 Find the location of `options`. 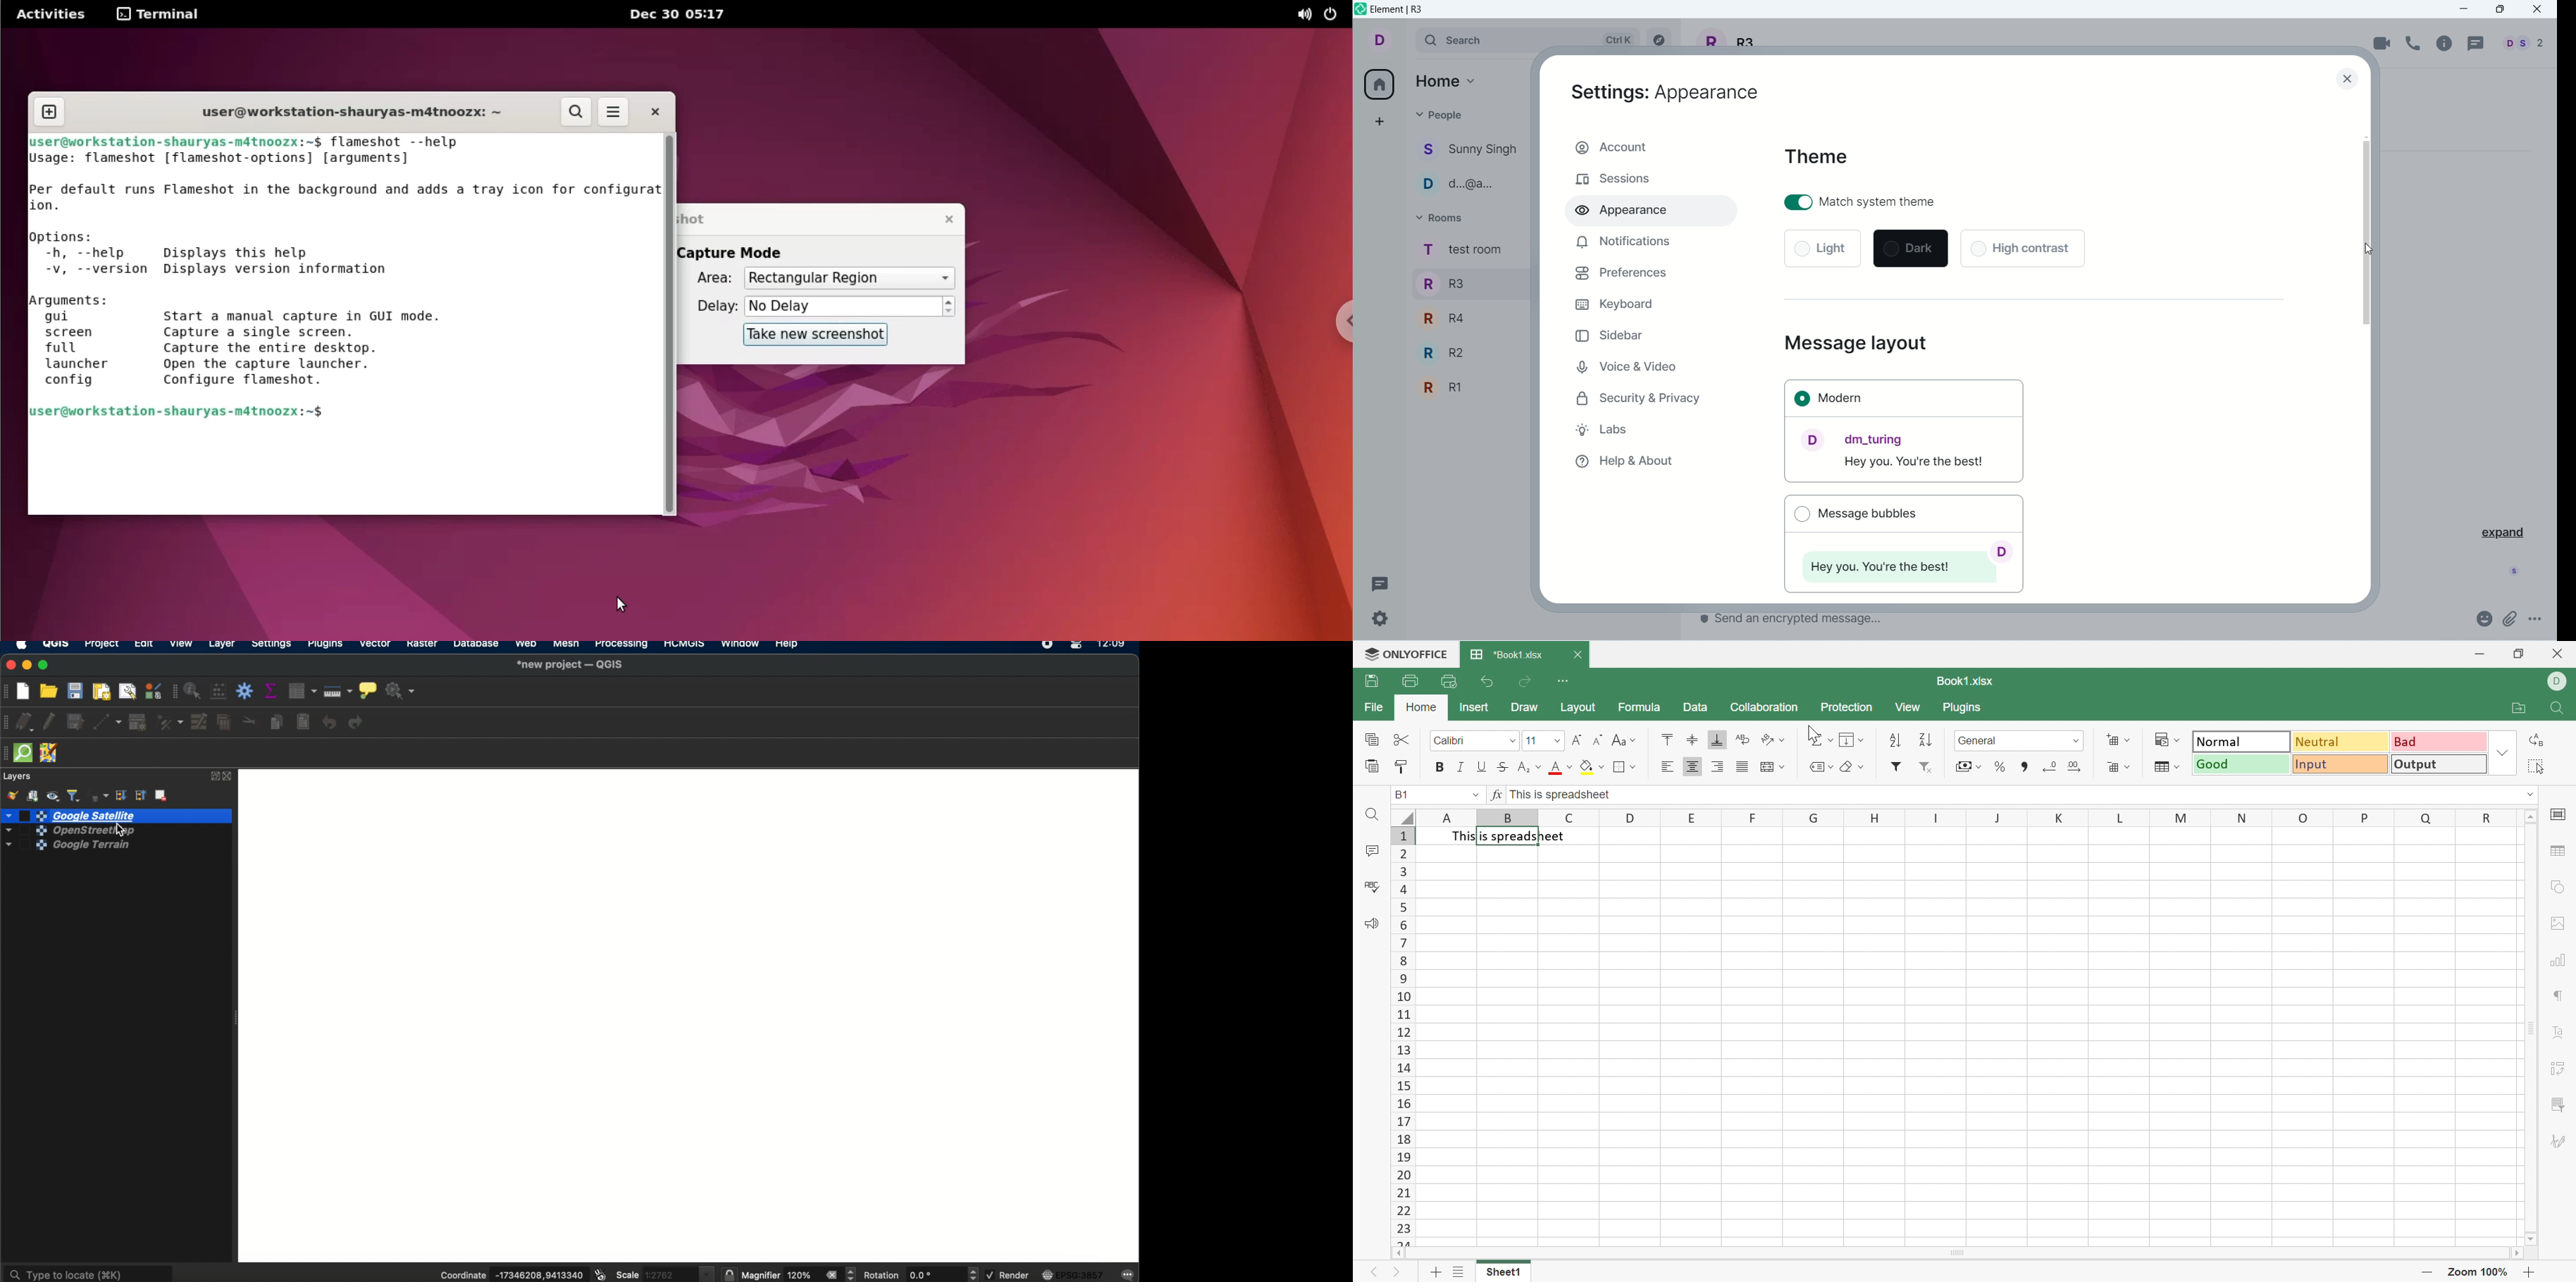

options is located at coordinates (2534, 617).